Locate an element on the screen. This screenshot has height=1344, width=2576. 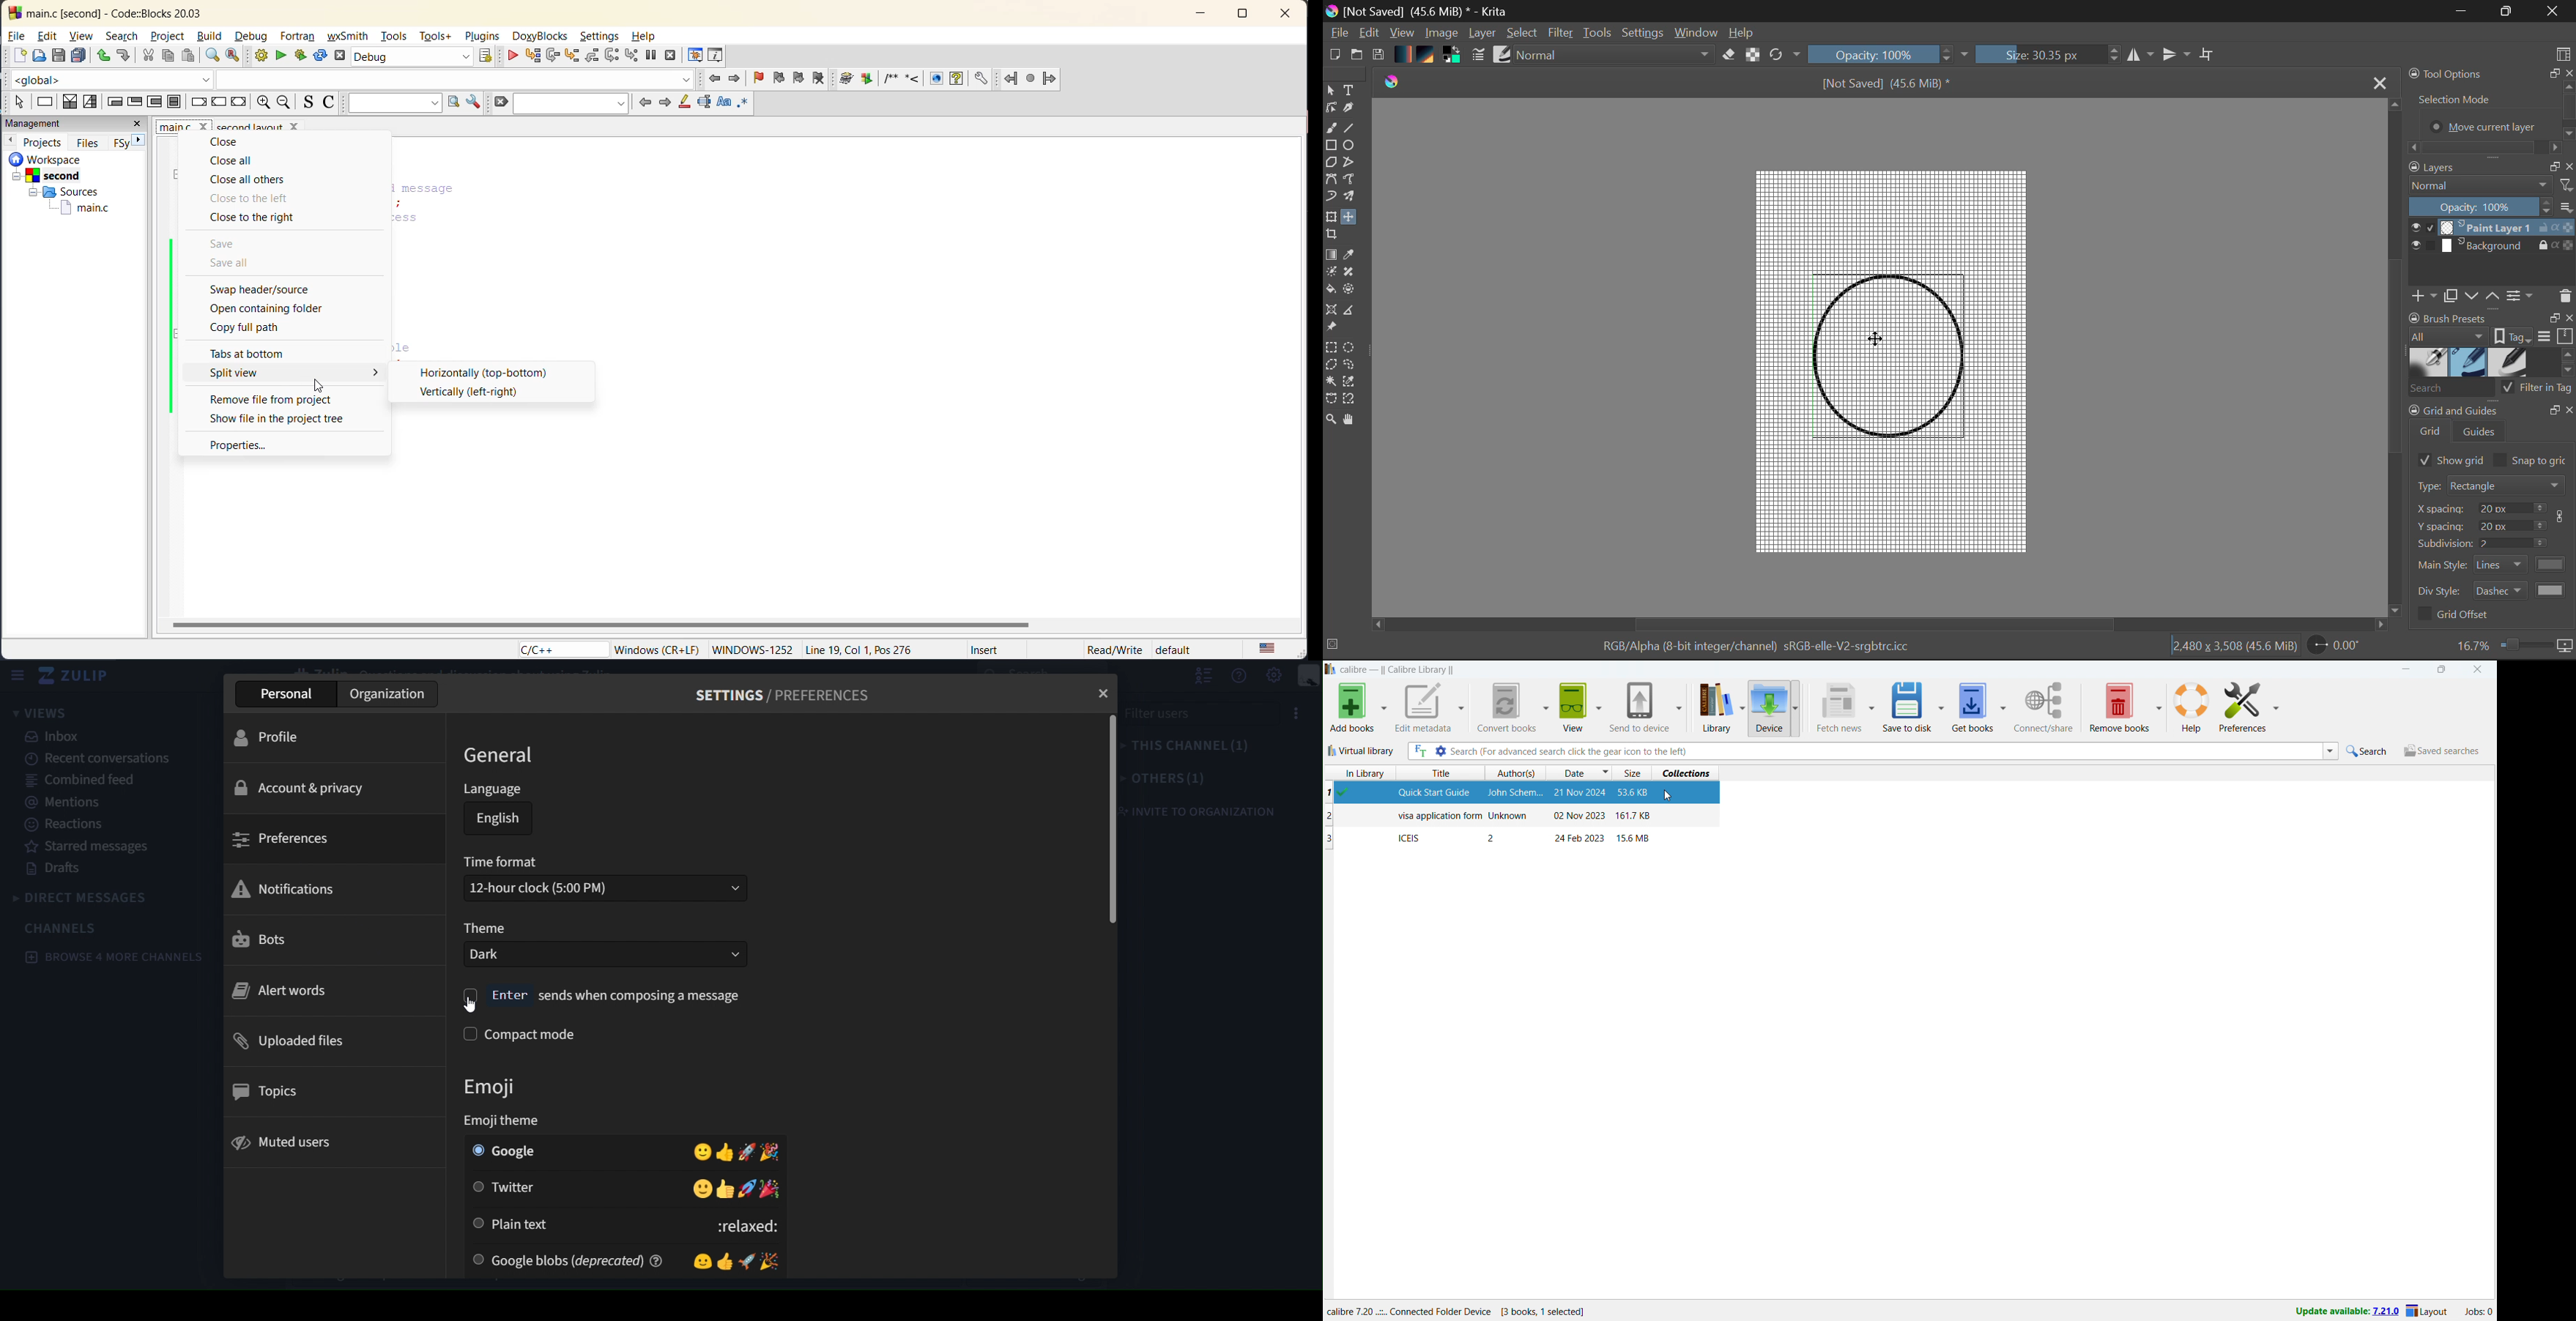
Google is located at coordinates (586, 1151).